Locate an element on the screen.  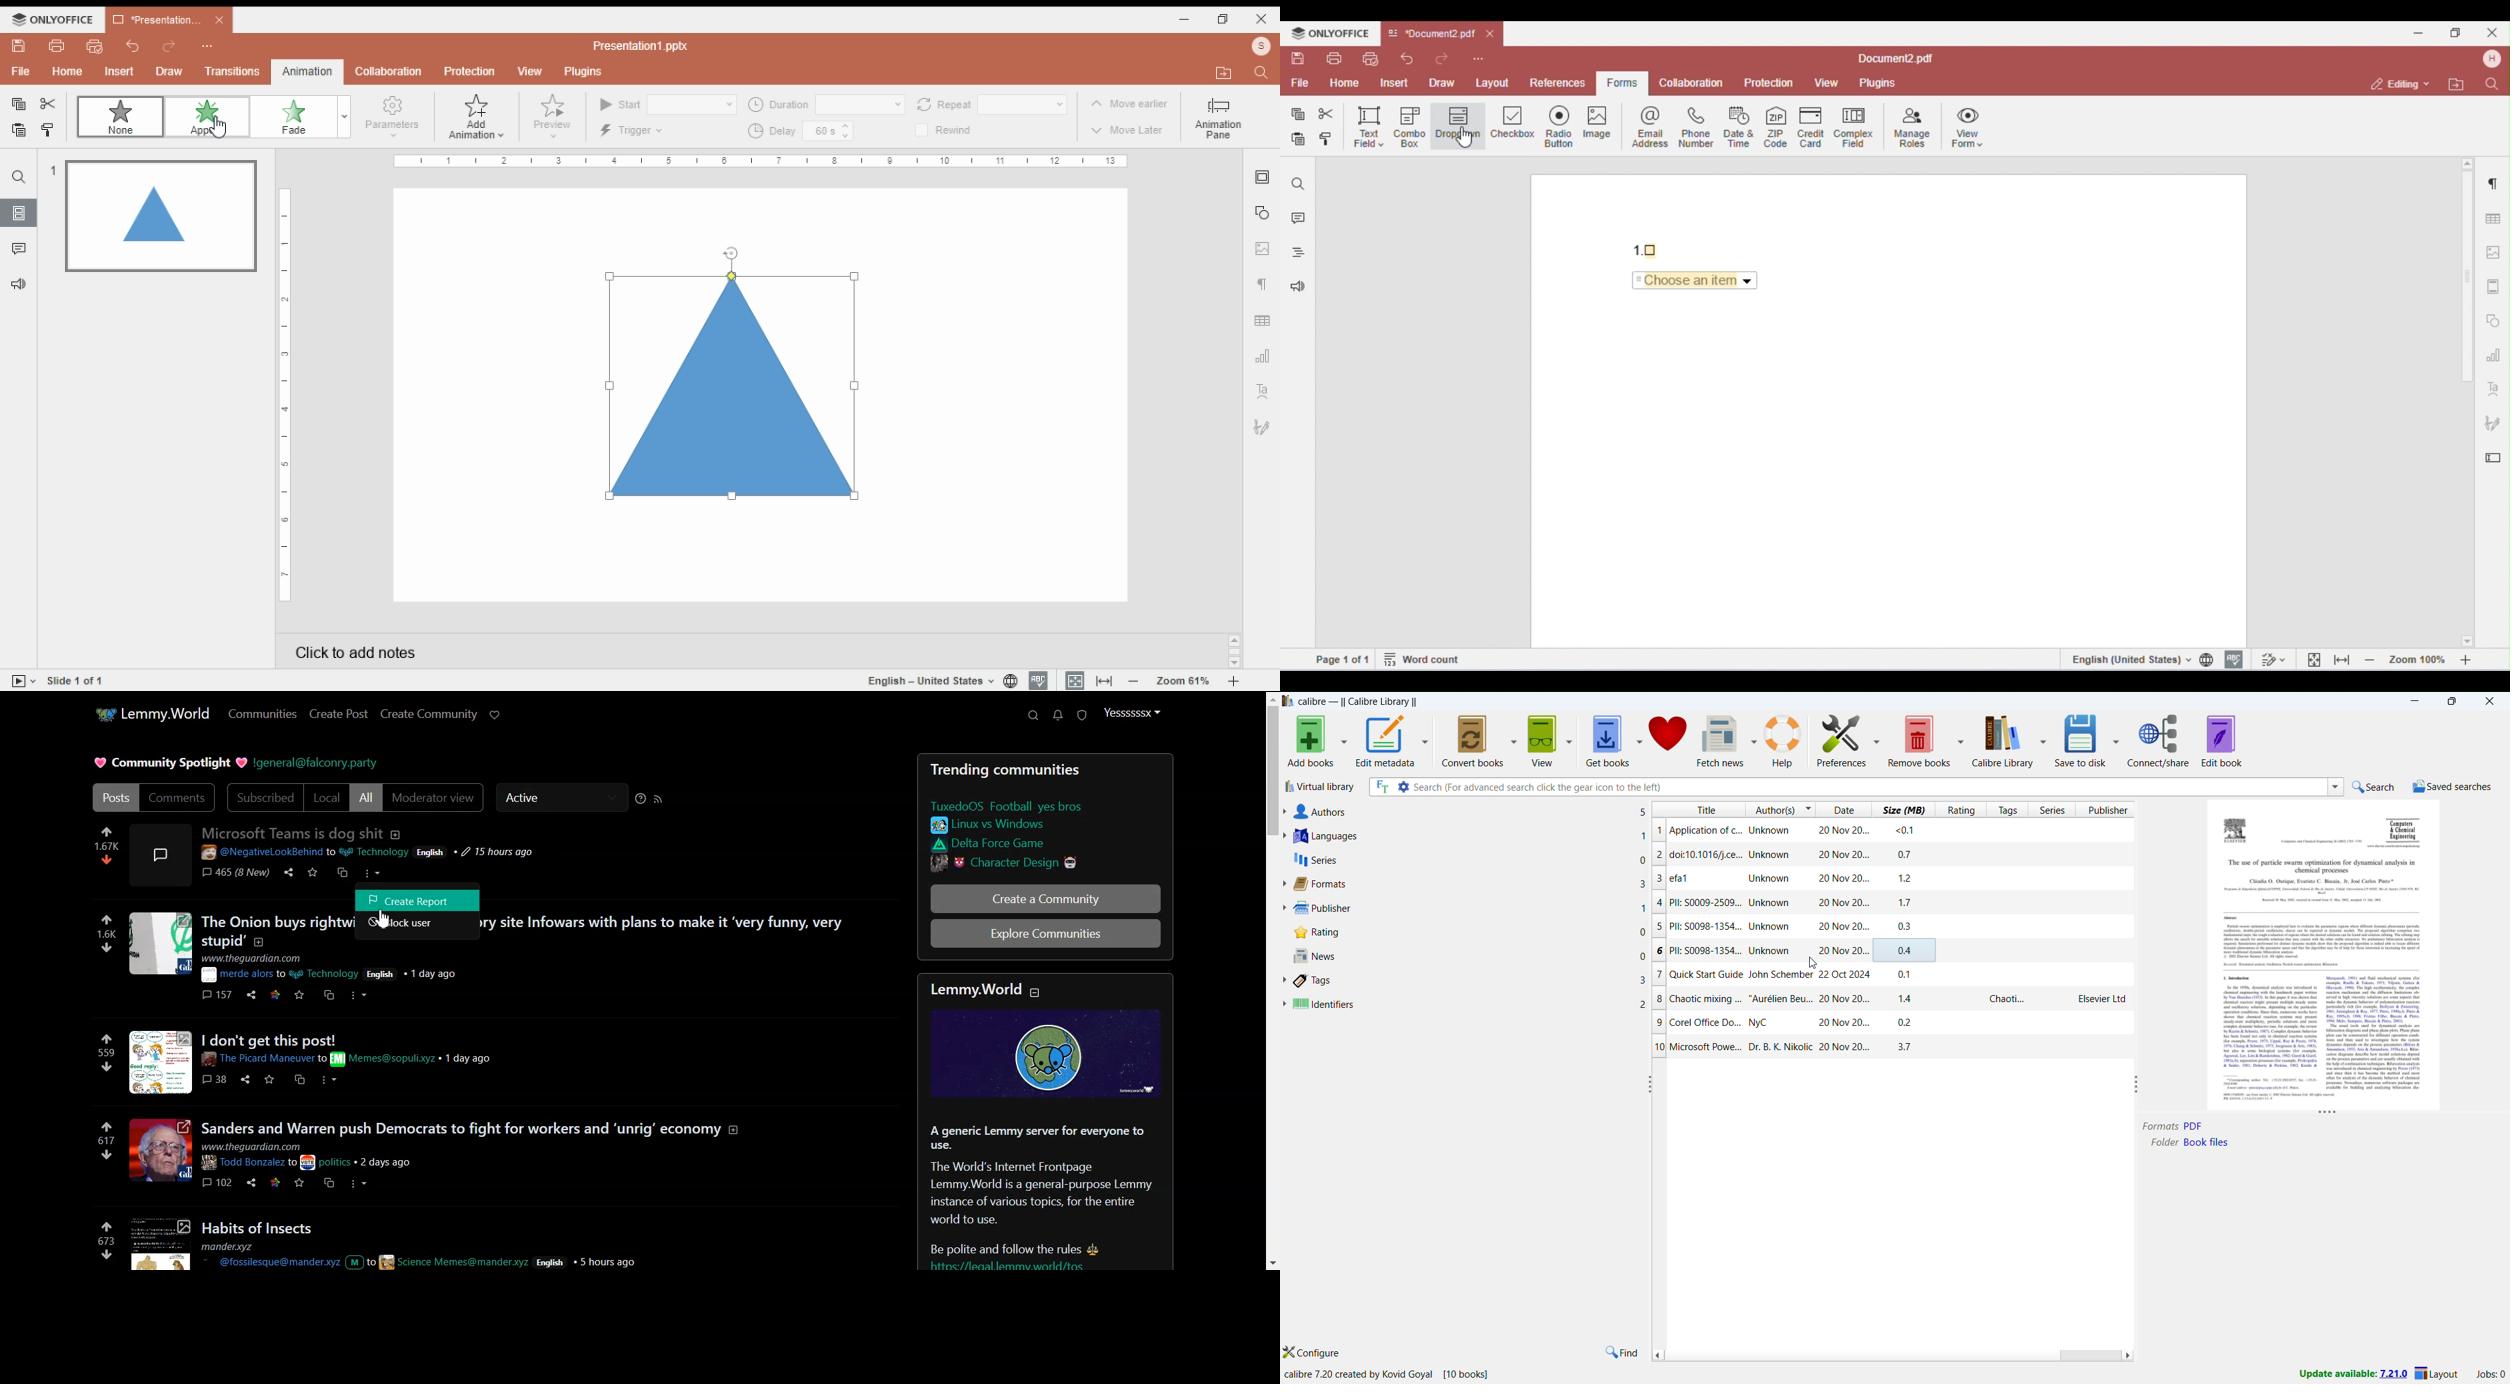
share is located at coordinates (244, 1080).